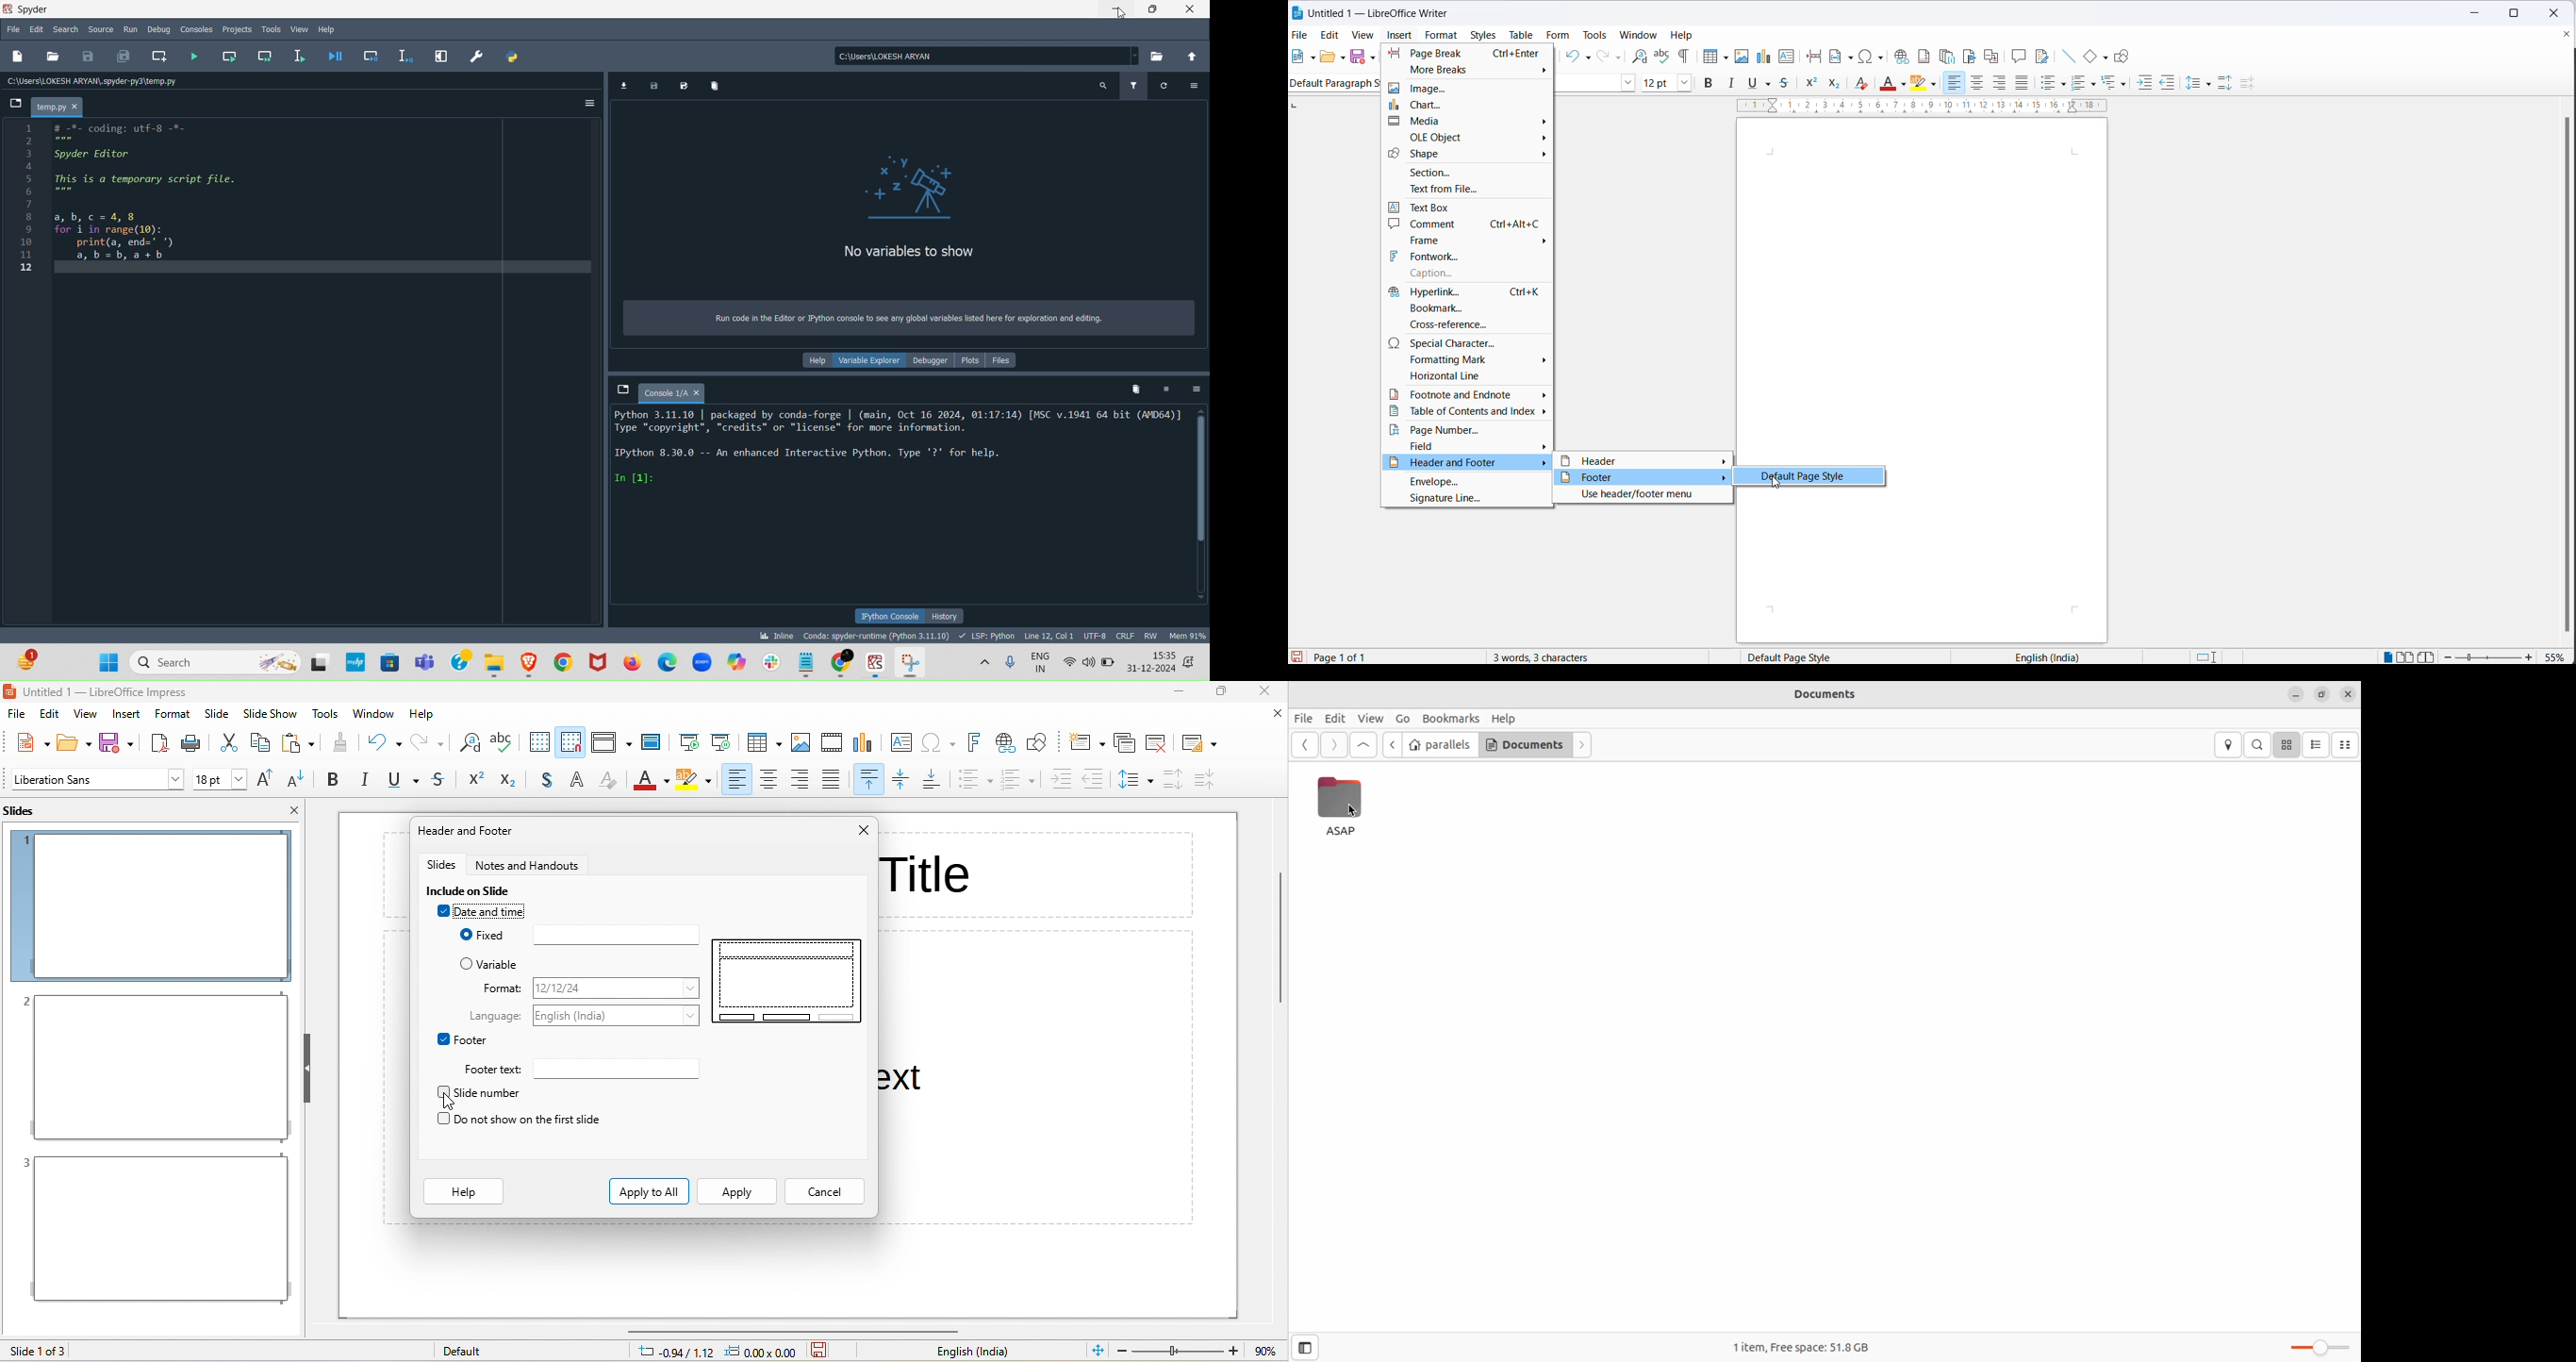  What do you see at coordinates (401, 781) in the screenshot?
I see `underline` at bounding box center [401, 781].